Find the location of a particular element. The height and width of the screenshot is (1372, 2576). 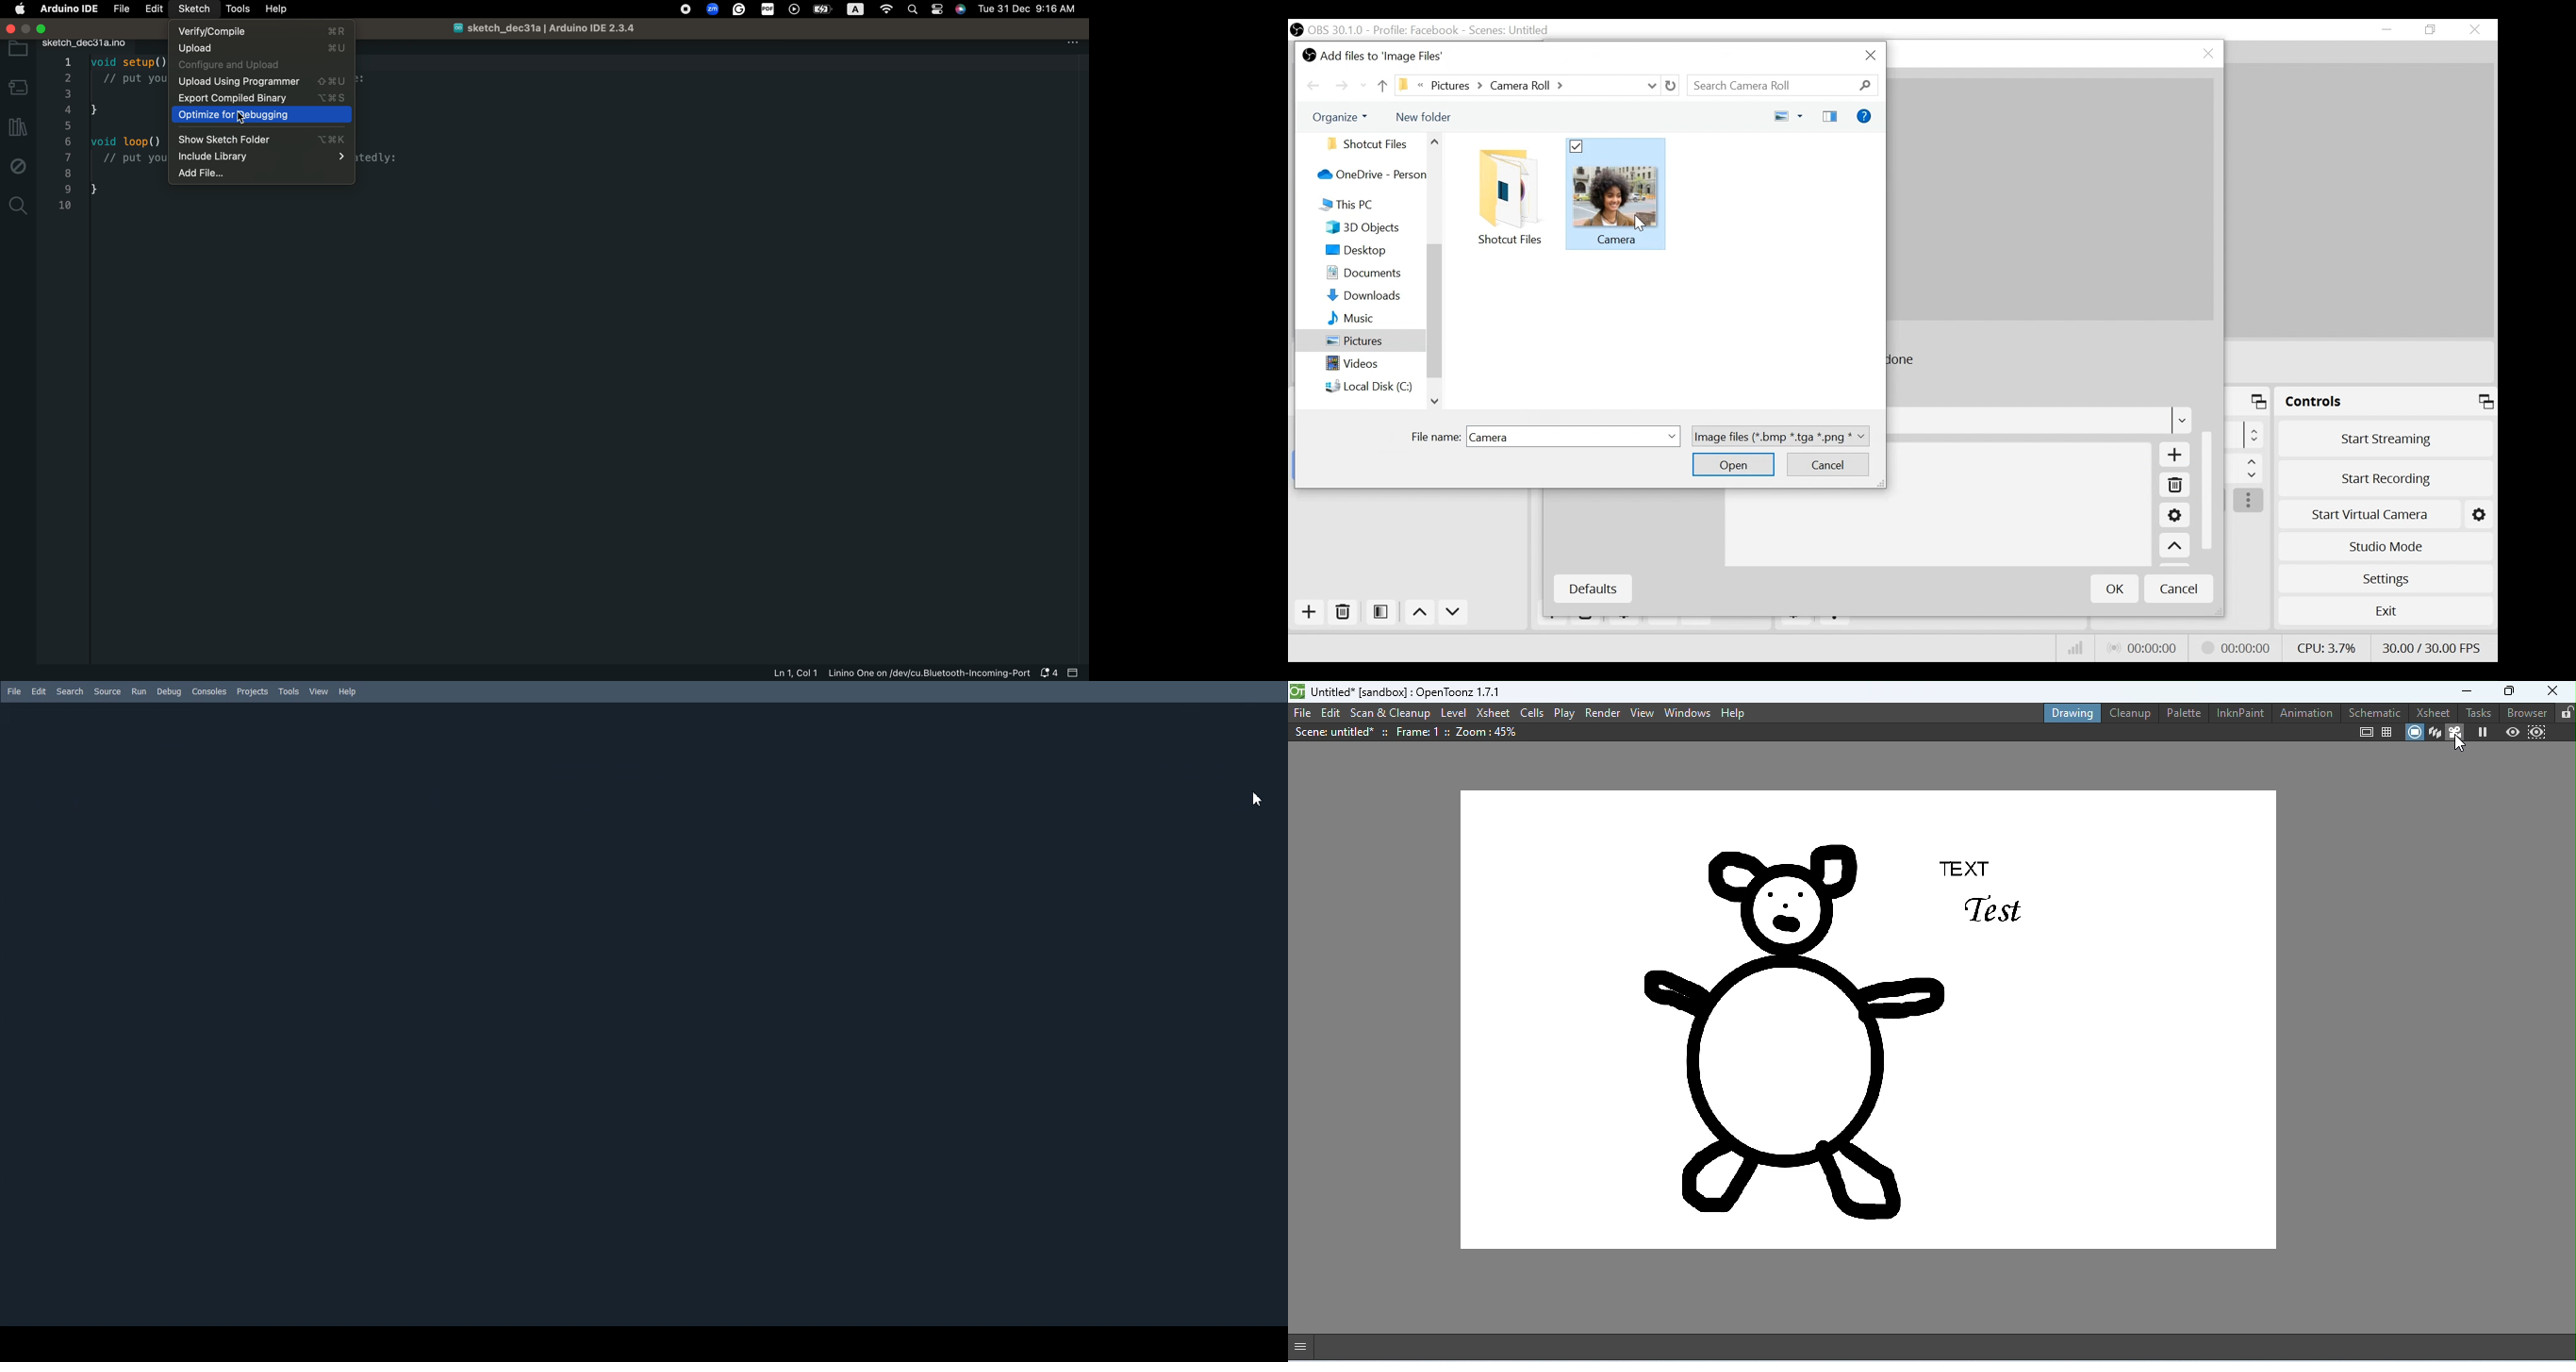

Folder is located at coordinates (1372, 143).